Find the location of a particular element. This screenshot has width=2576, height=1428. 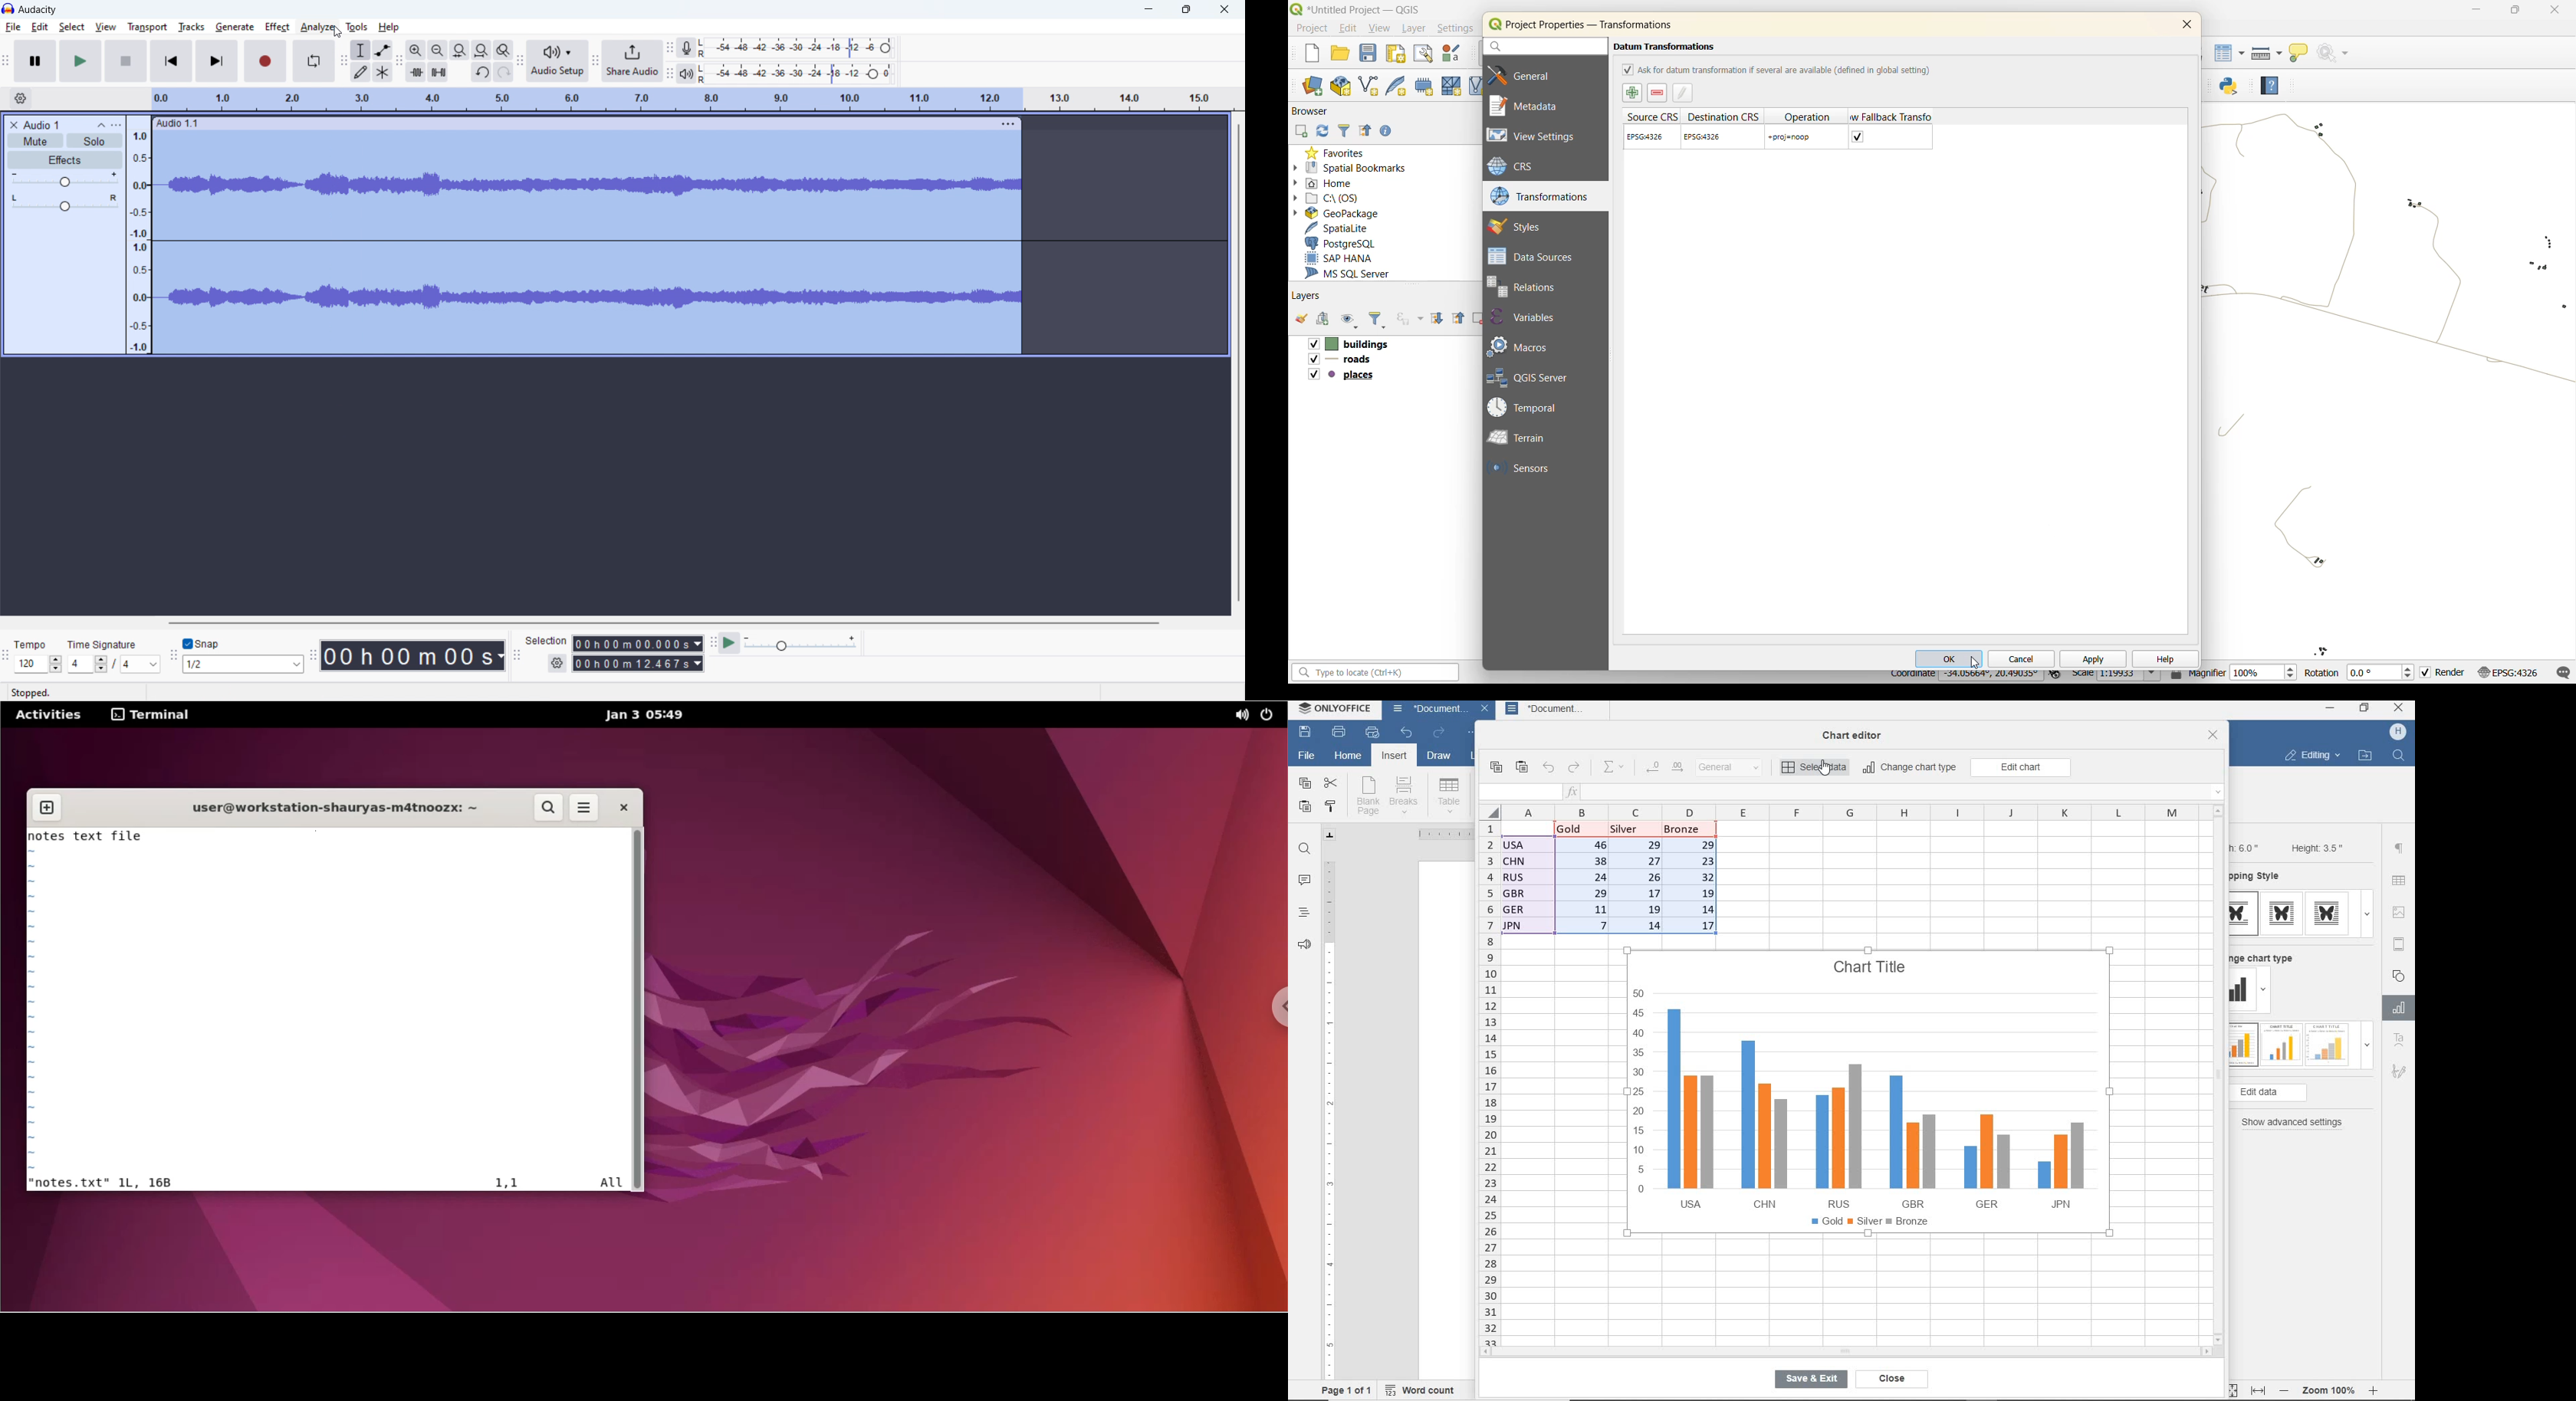

tools is located at coordinates (356, 27).